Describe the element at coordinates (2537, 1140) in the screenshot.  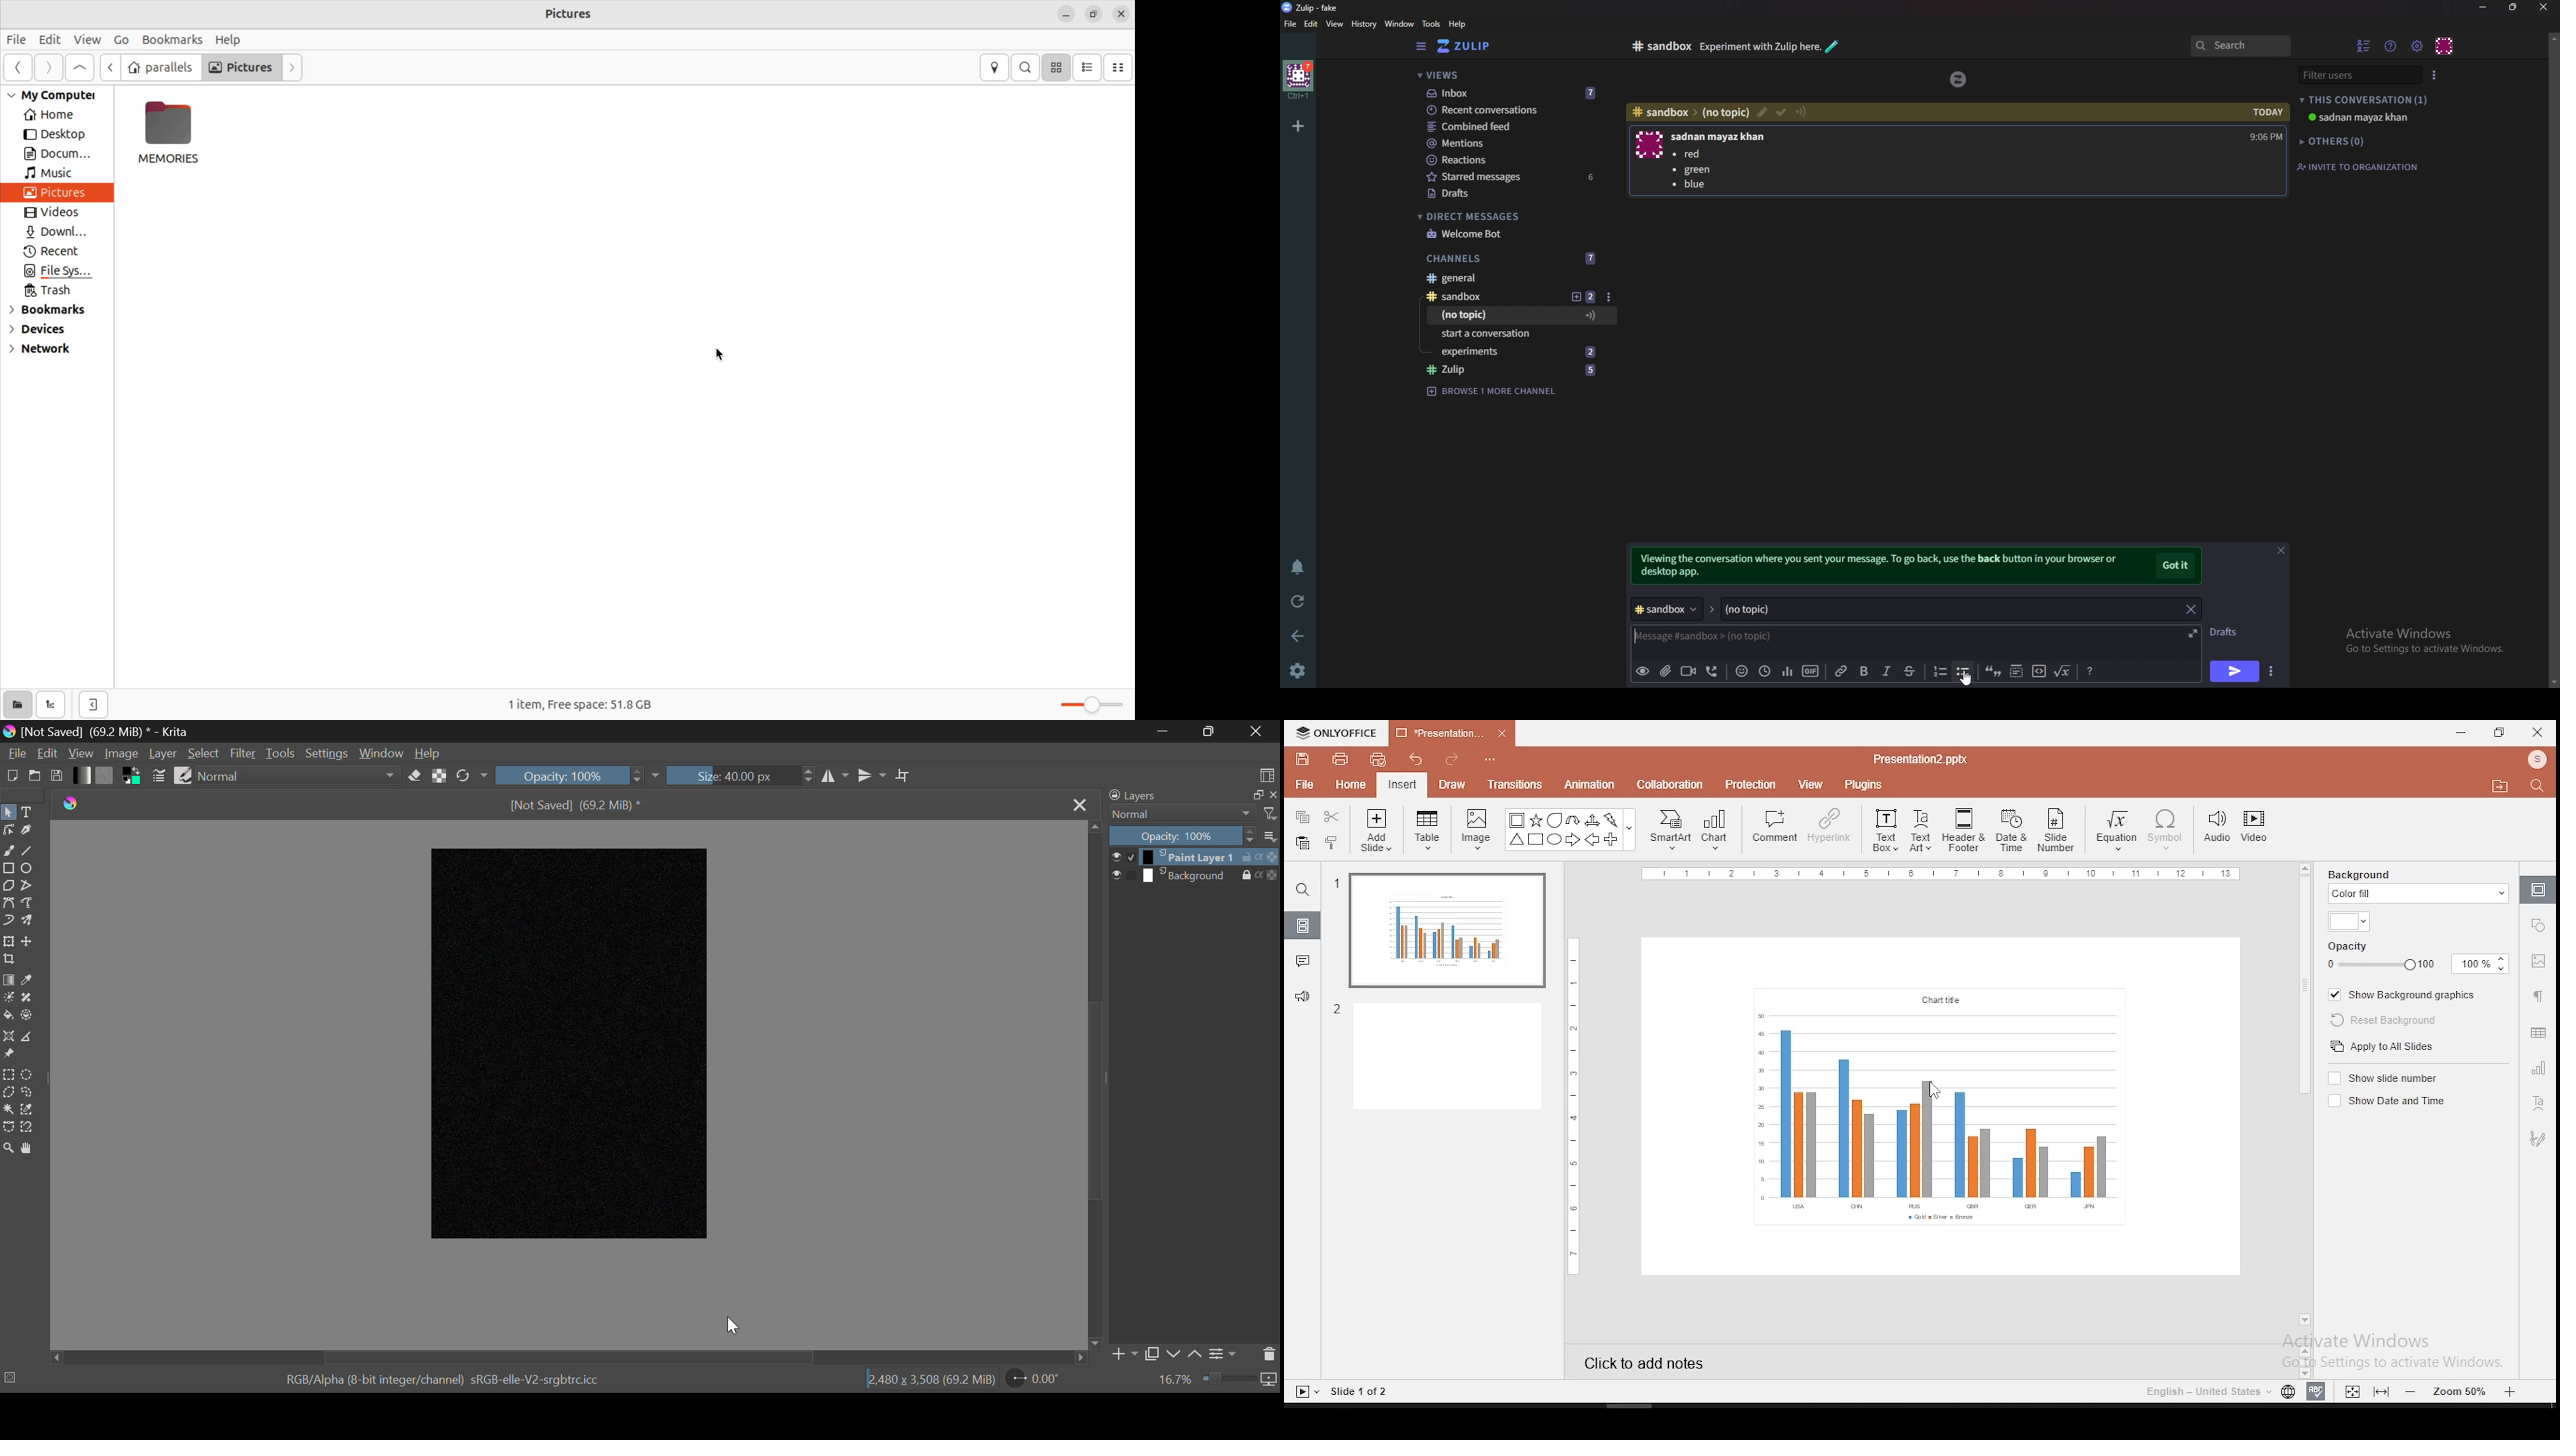
I see `art` at that location.